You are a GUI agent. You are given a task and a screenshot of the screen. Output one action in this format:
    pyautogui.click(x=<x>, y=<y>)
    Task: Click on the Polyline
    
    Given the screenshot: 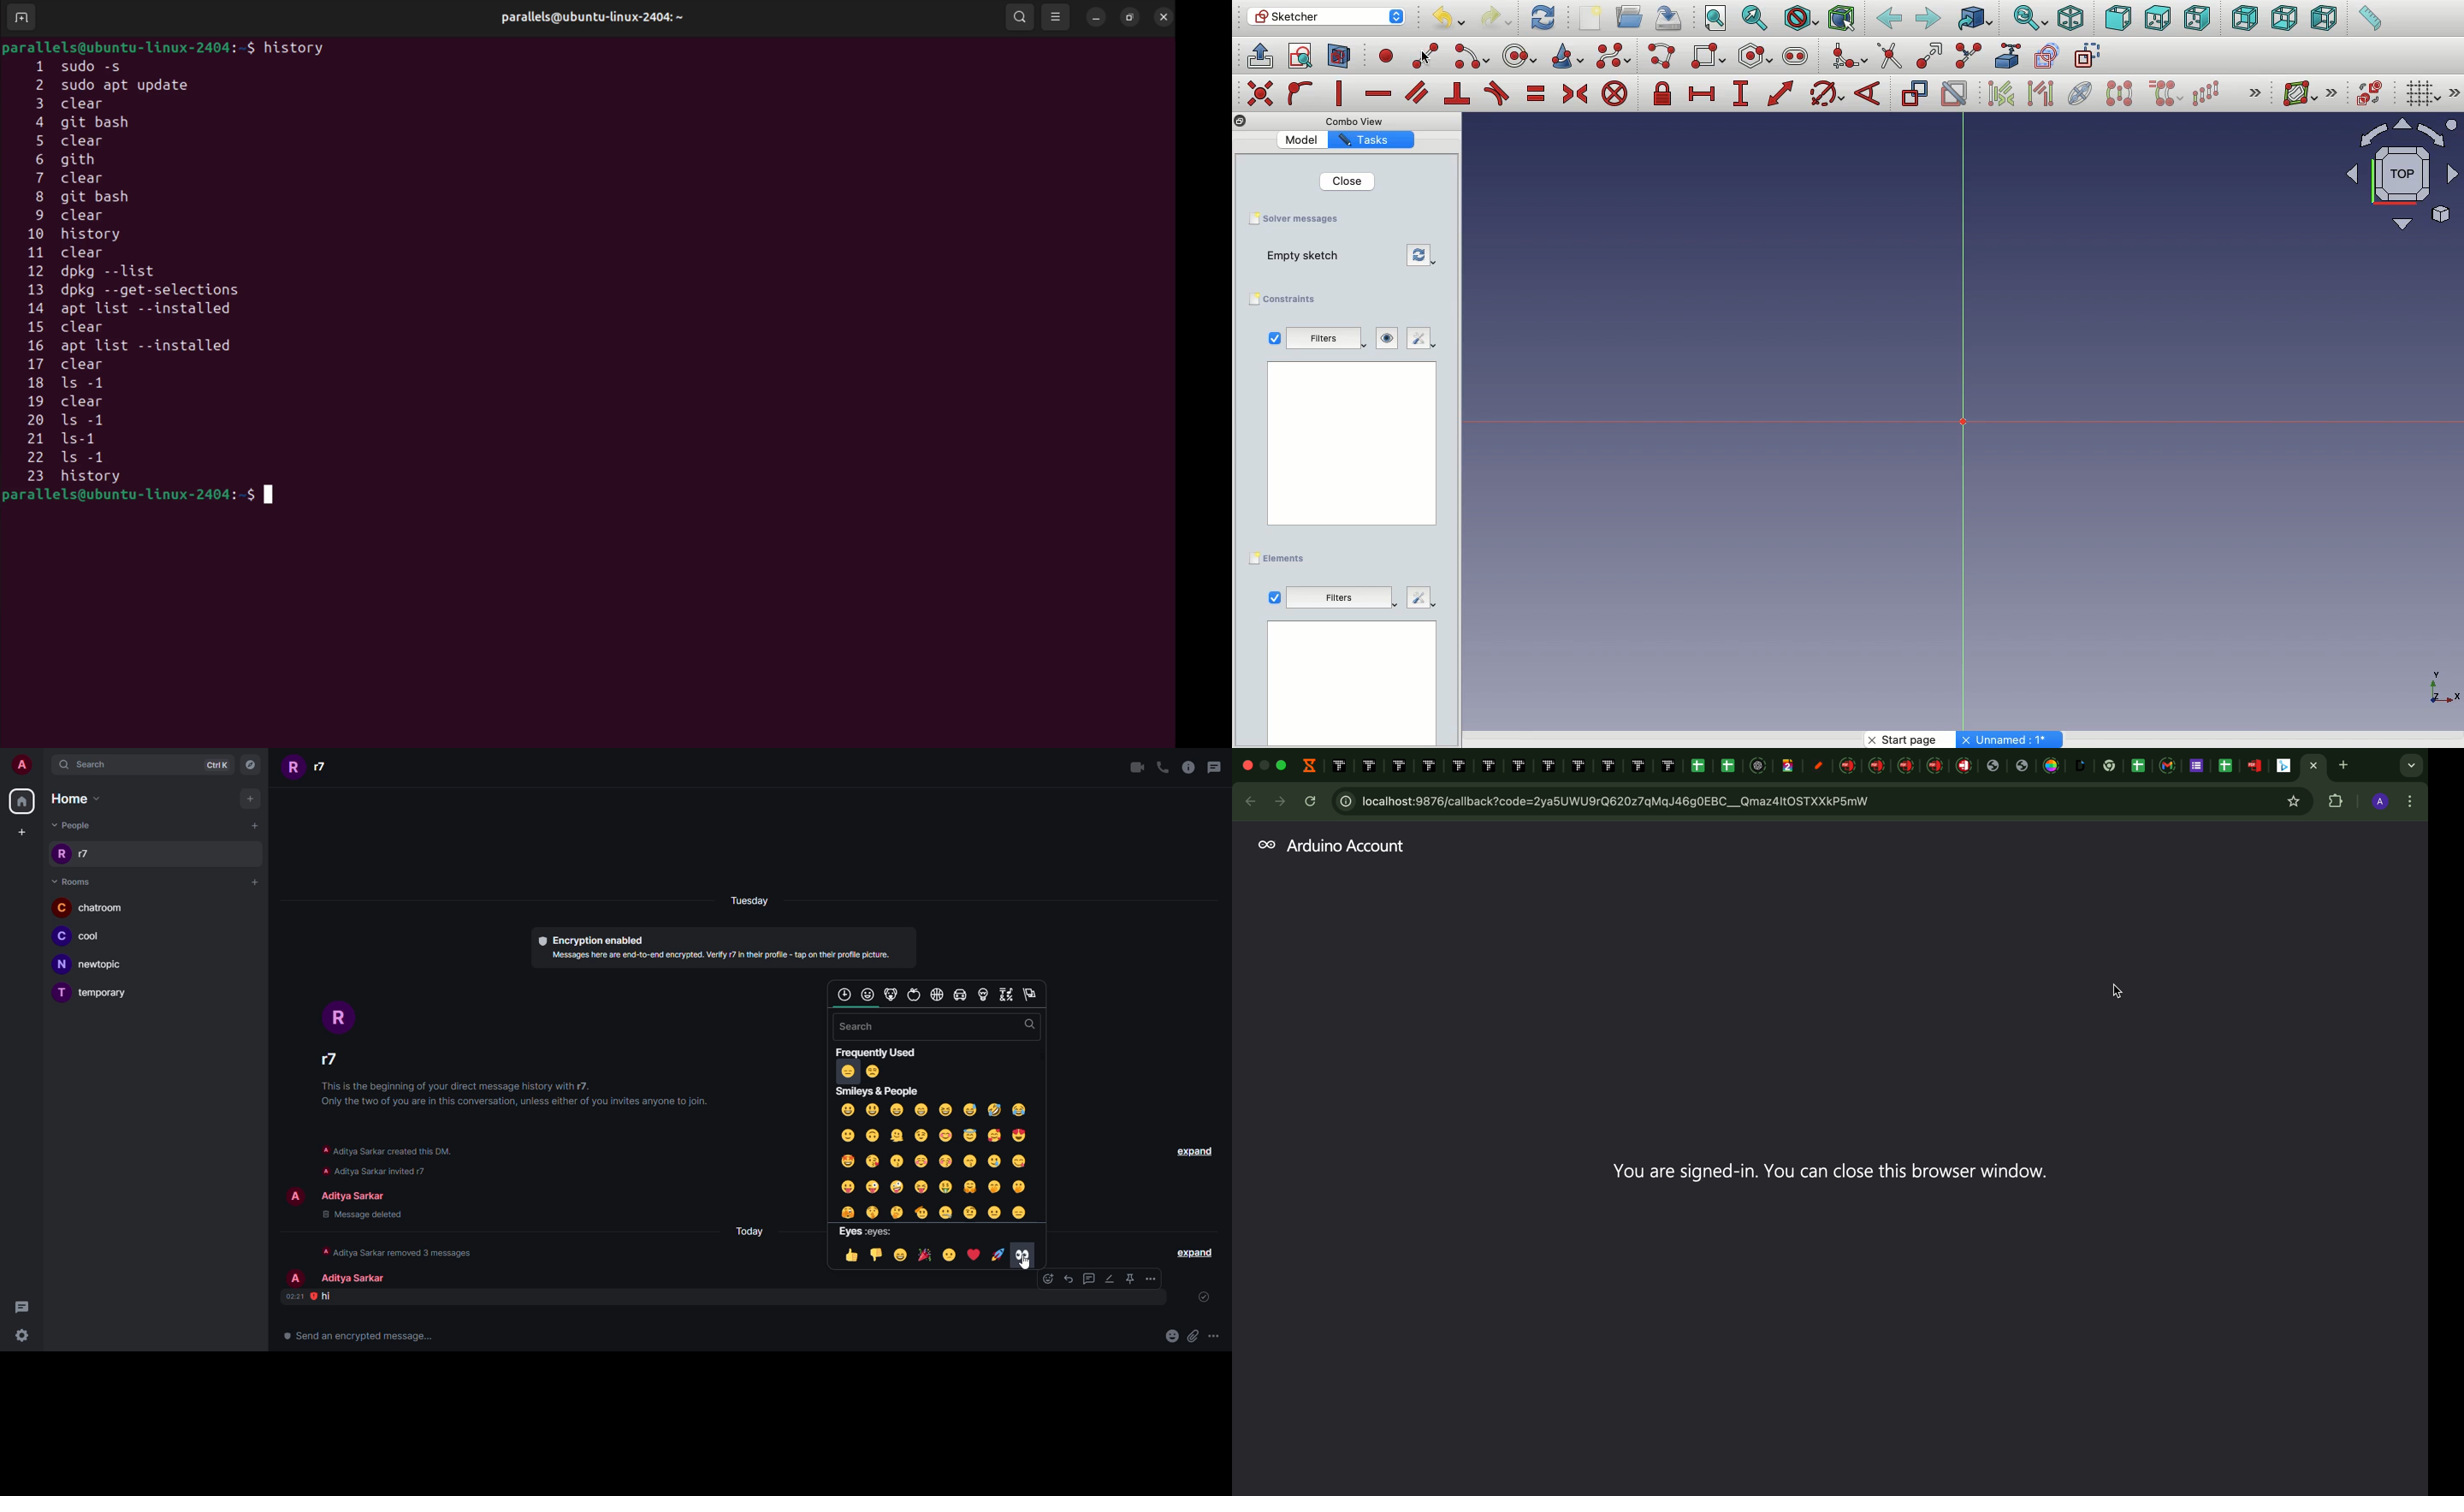 What is the action you would take?
    pyautogui.click(x=1665, y=56)
    